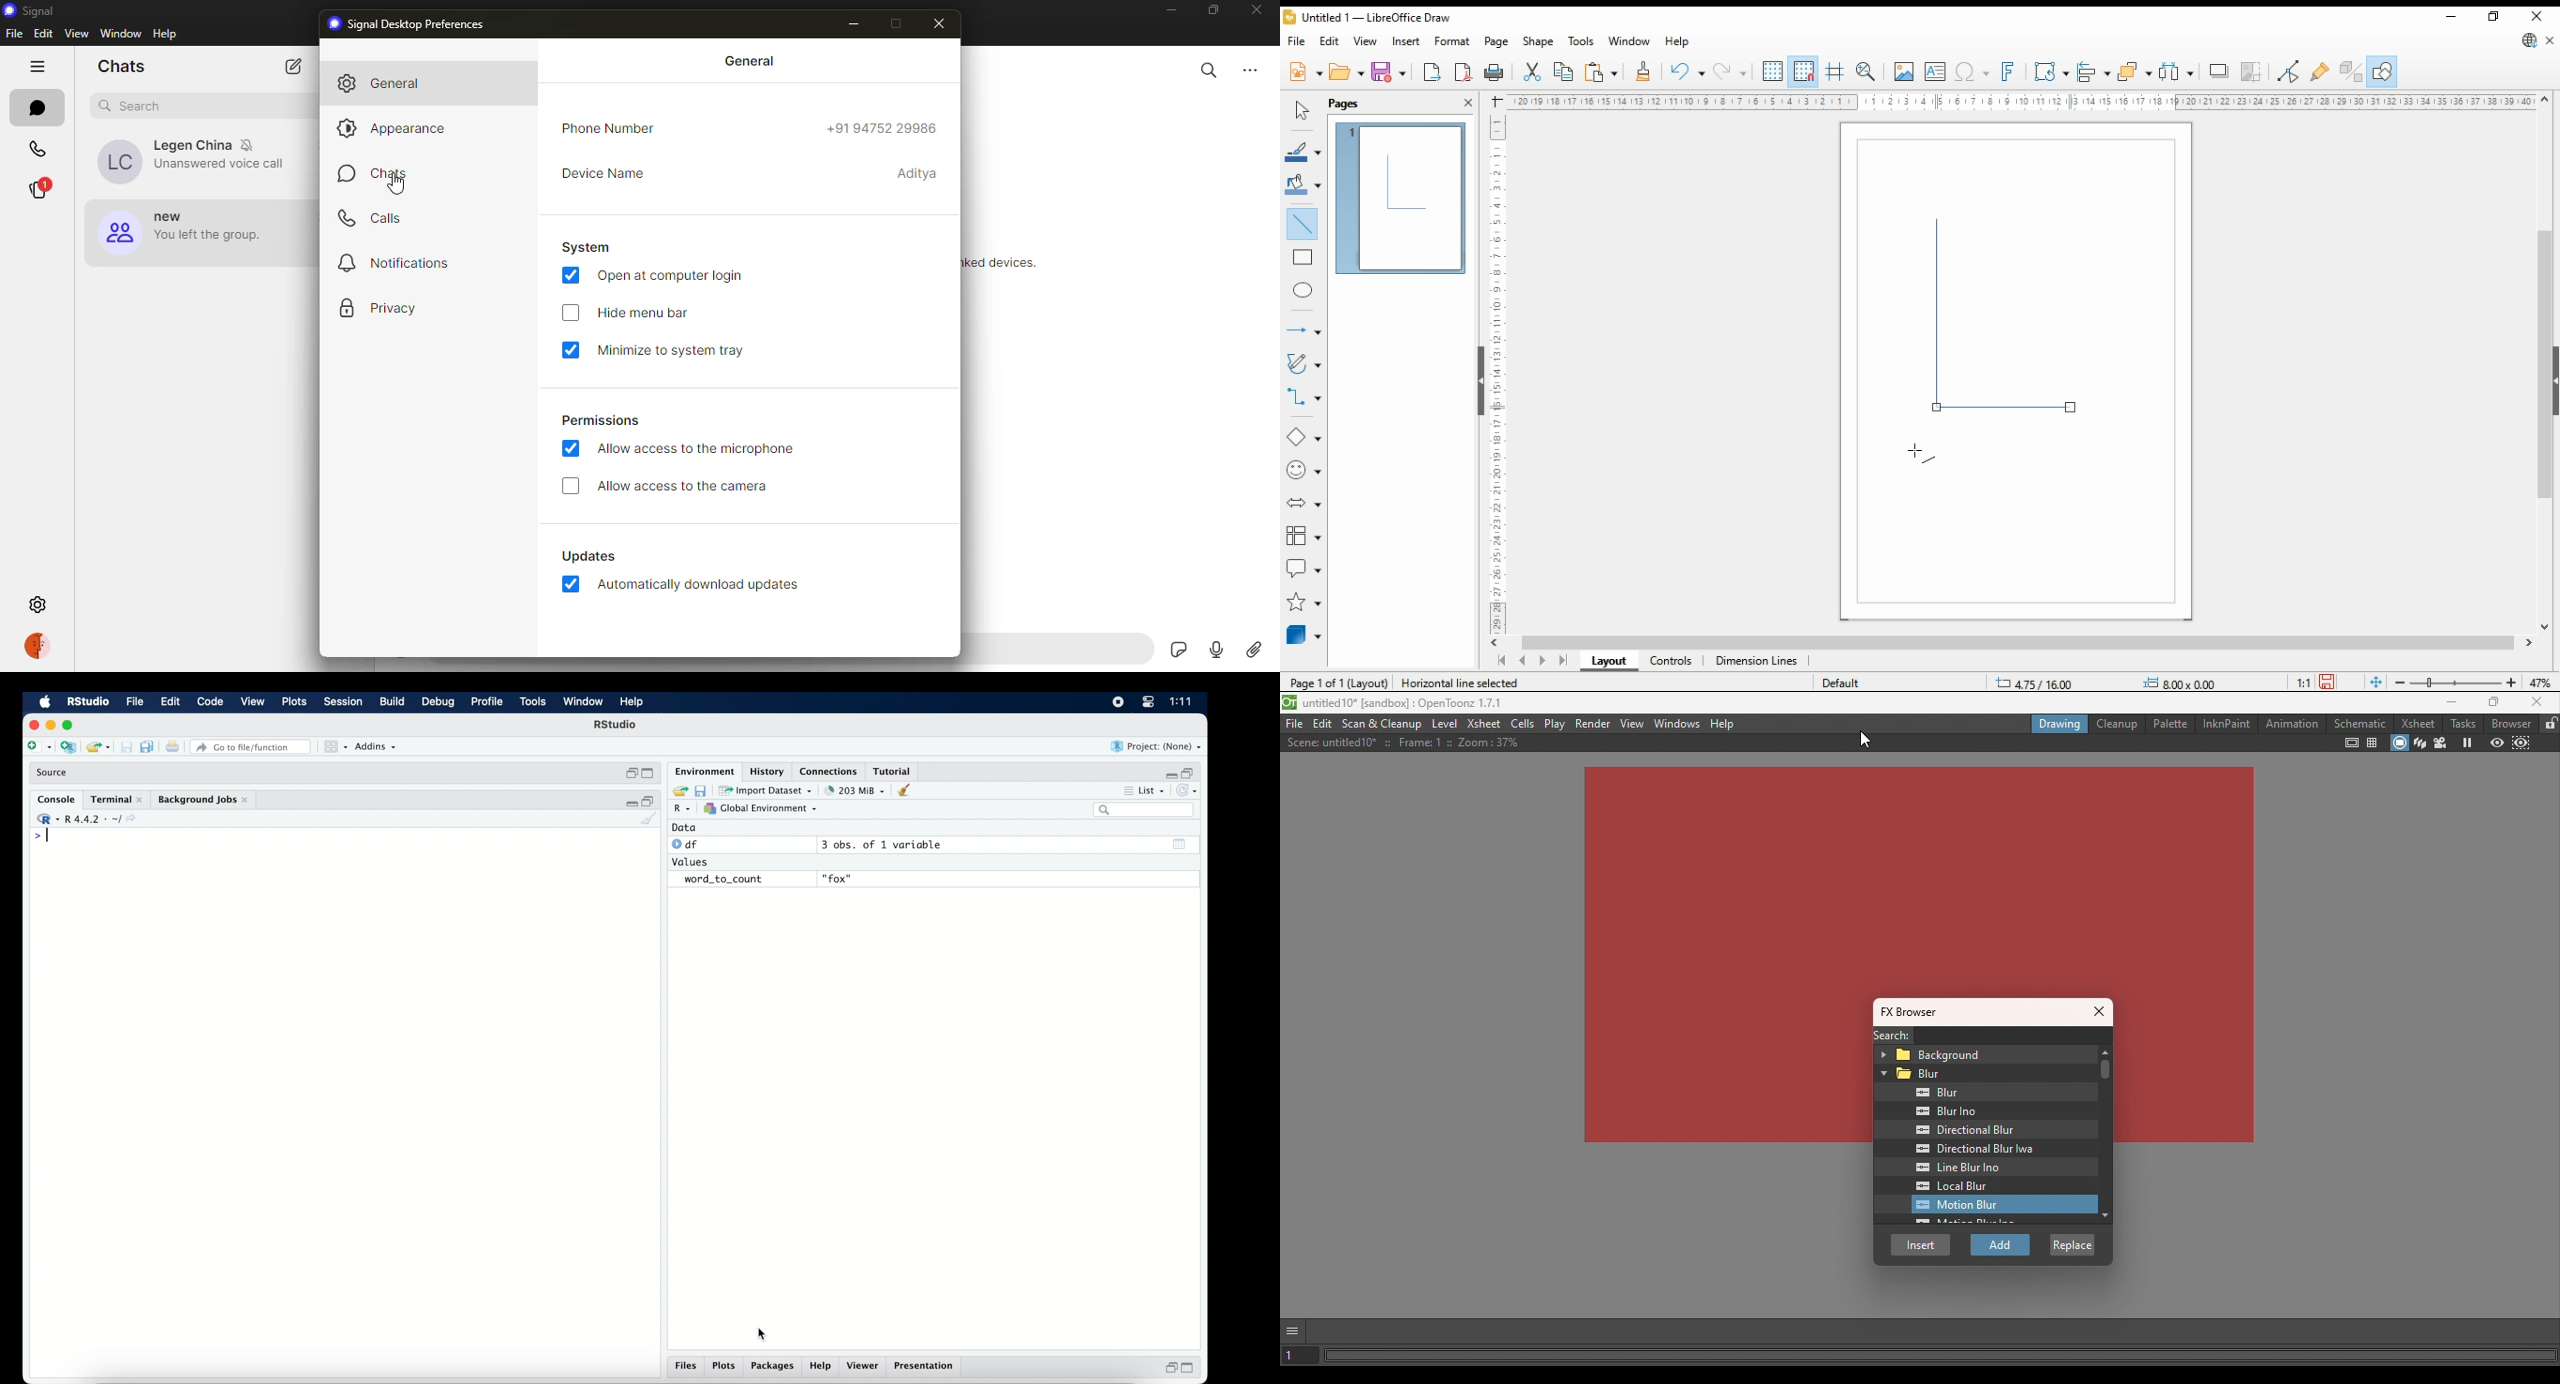 This screenshot has width=2576, height=1400. Describe the element at coordinates (688, 1366) in the screenshot. I see `files` at that location.